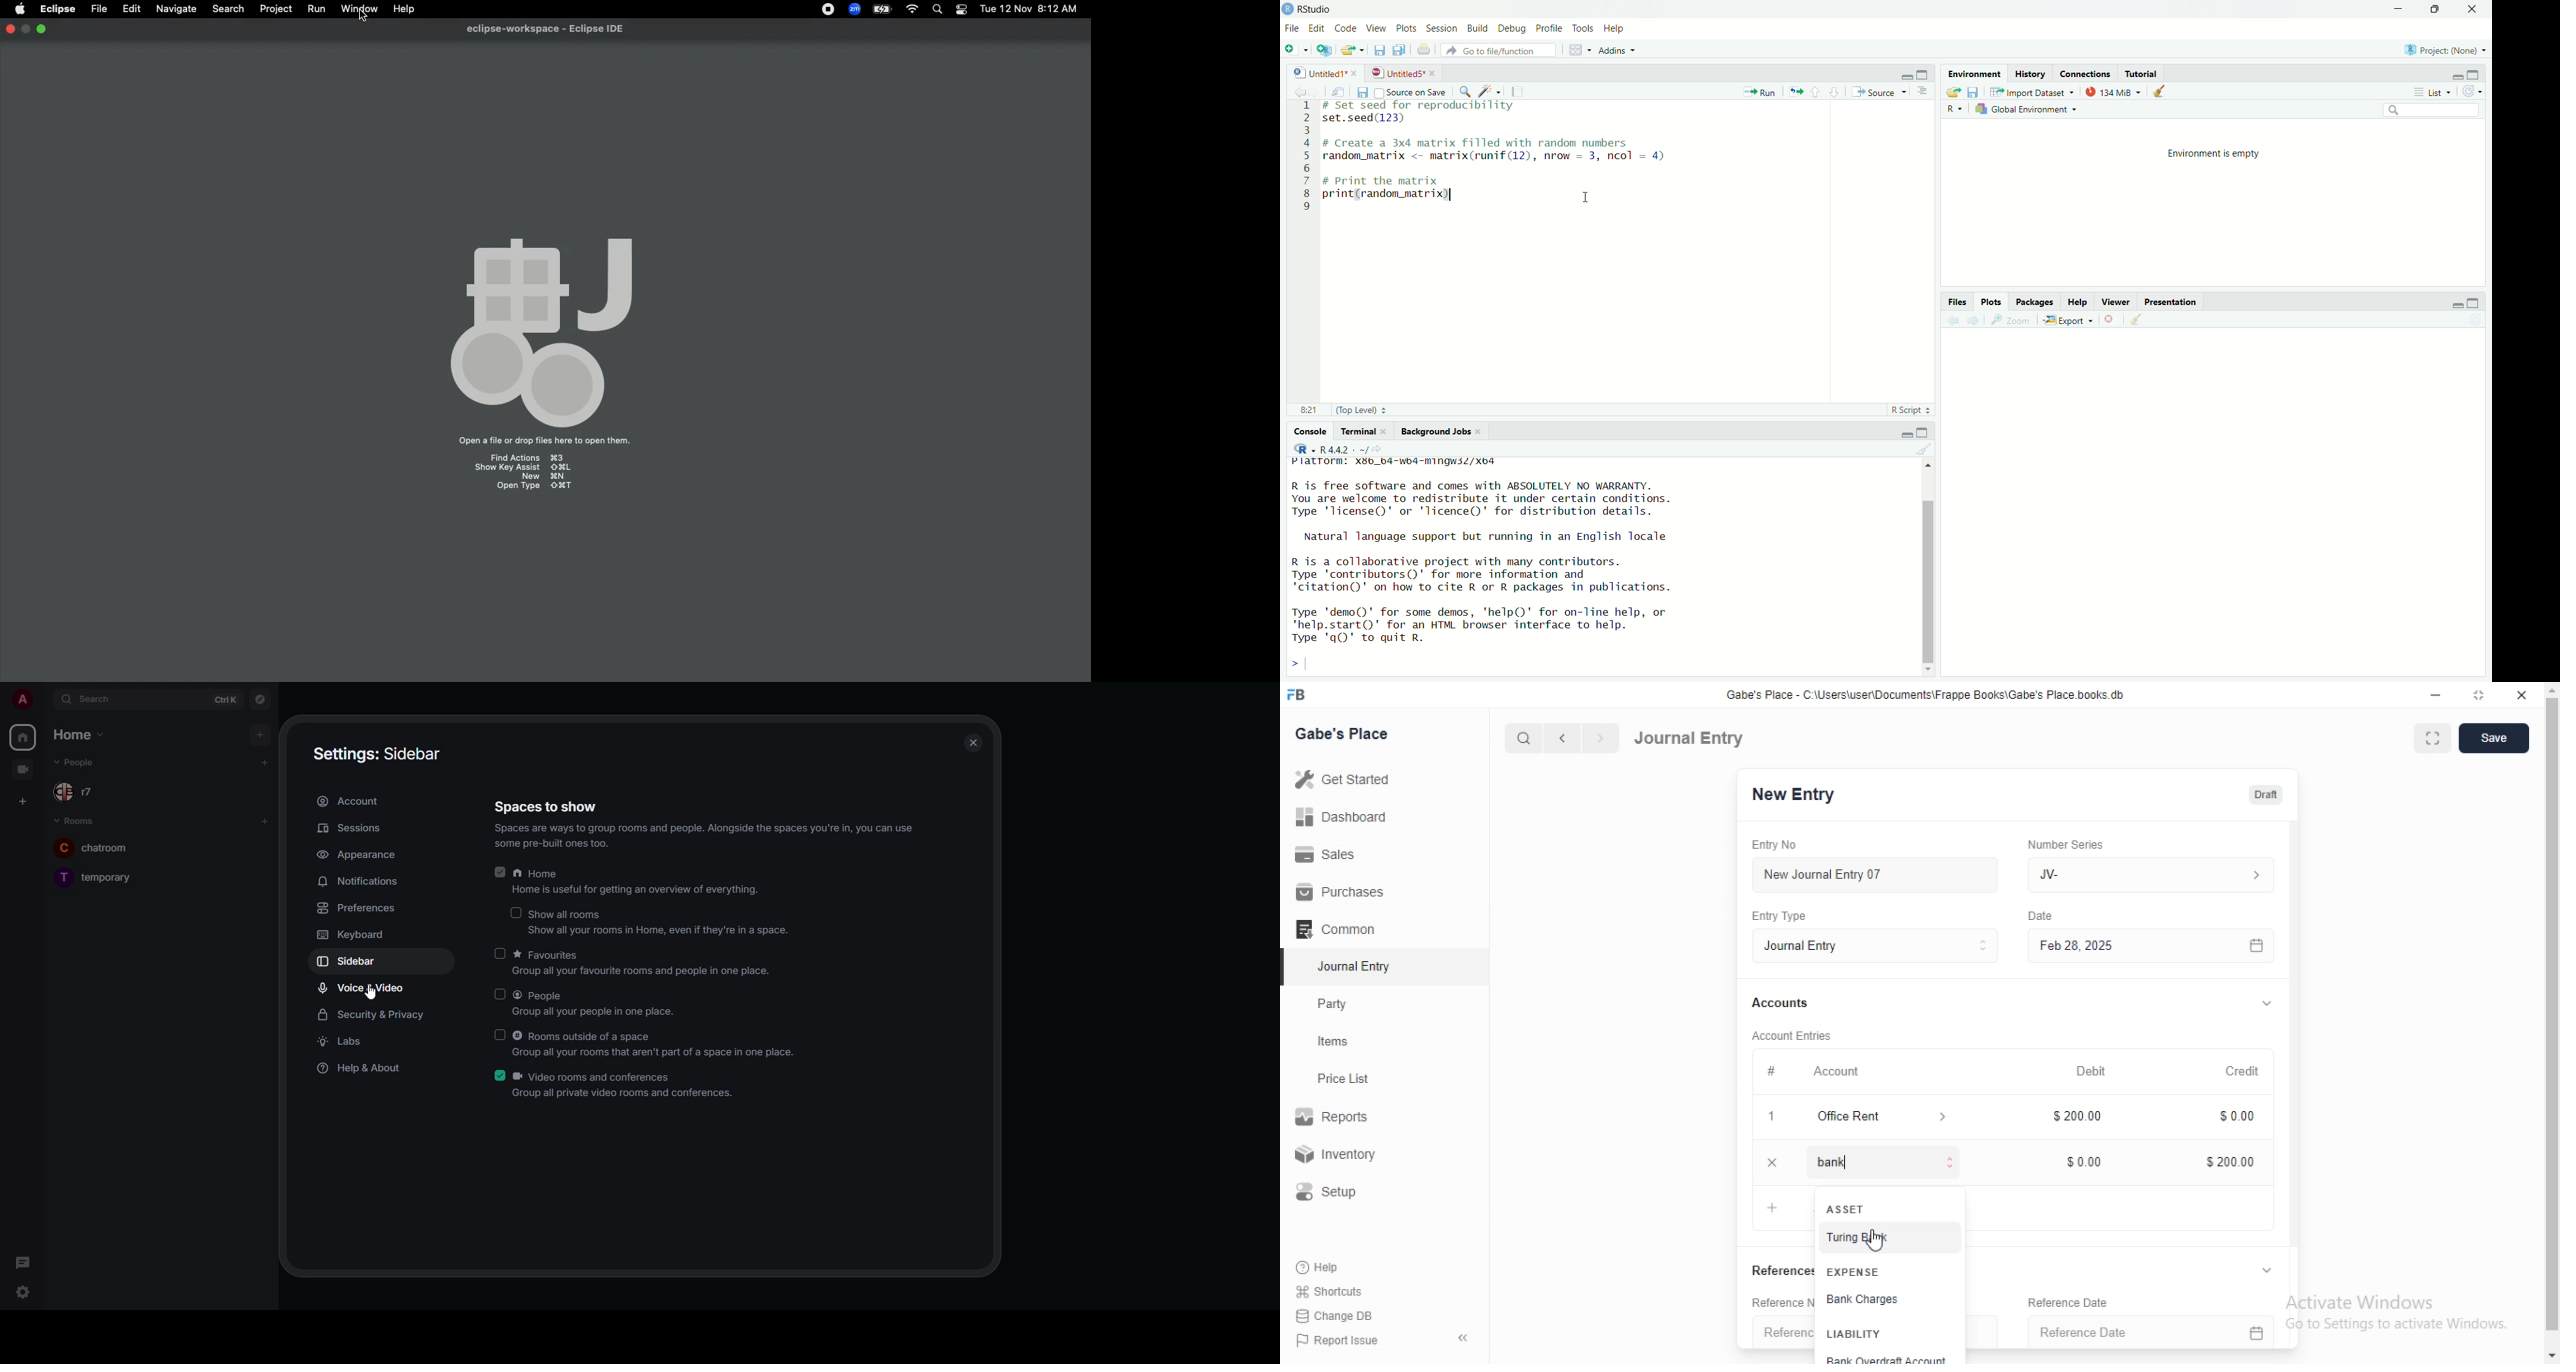 The height and width of the screenshot is (1372, 2576). Describe the element at coordinates (353, 829) in the screenshot. I see `sessions` at that location.